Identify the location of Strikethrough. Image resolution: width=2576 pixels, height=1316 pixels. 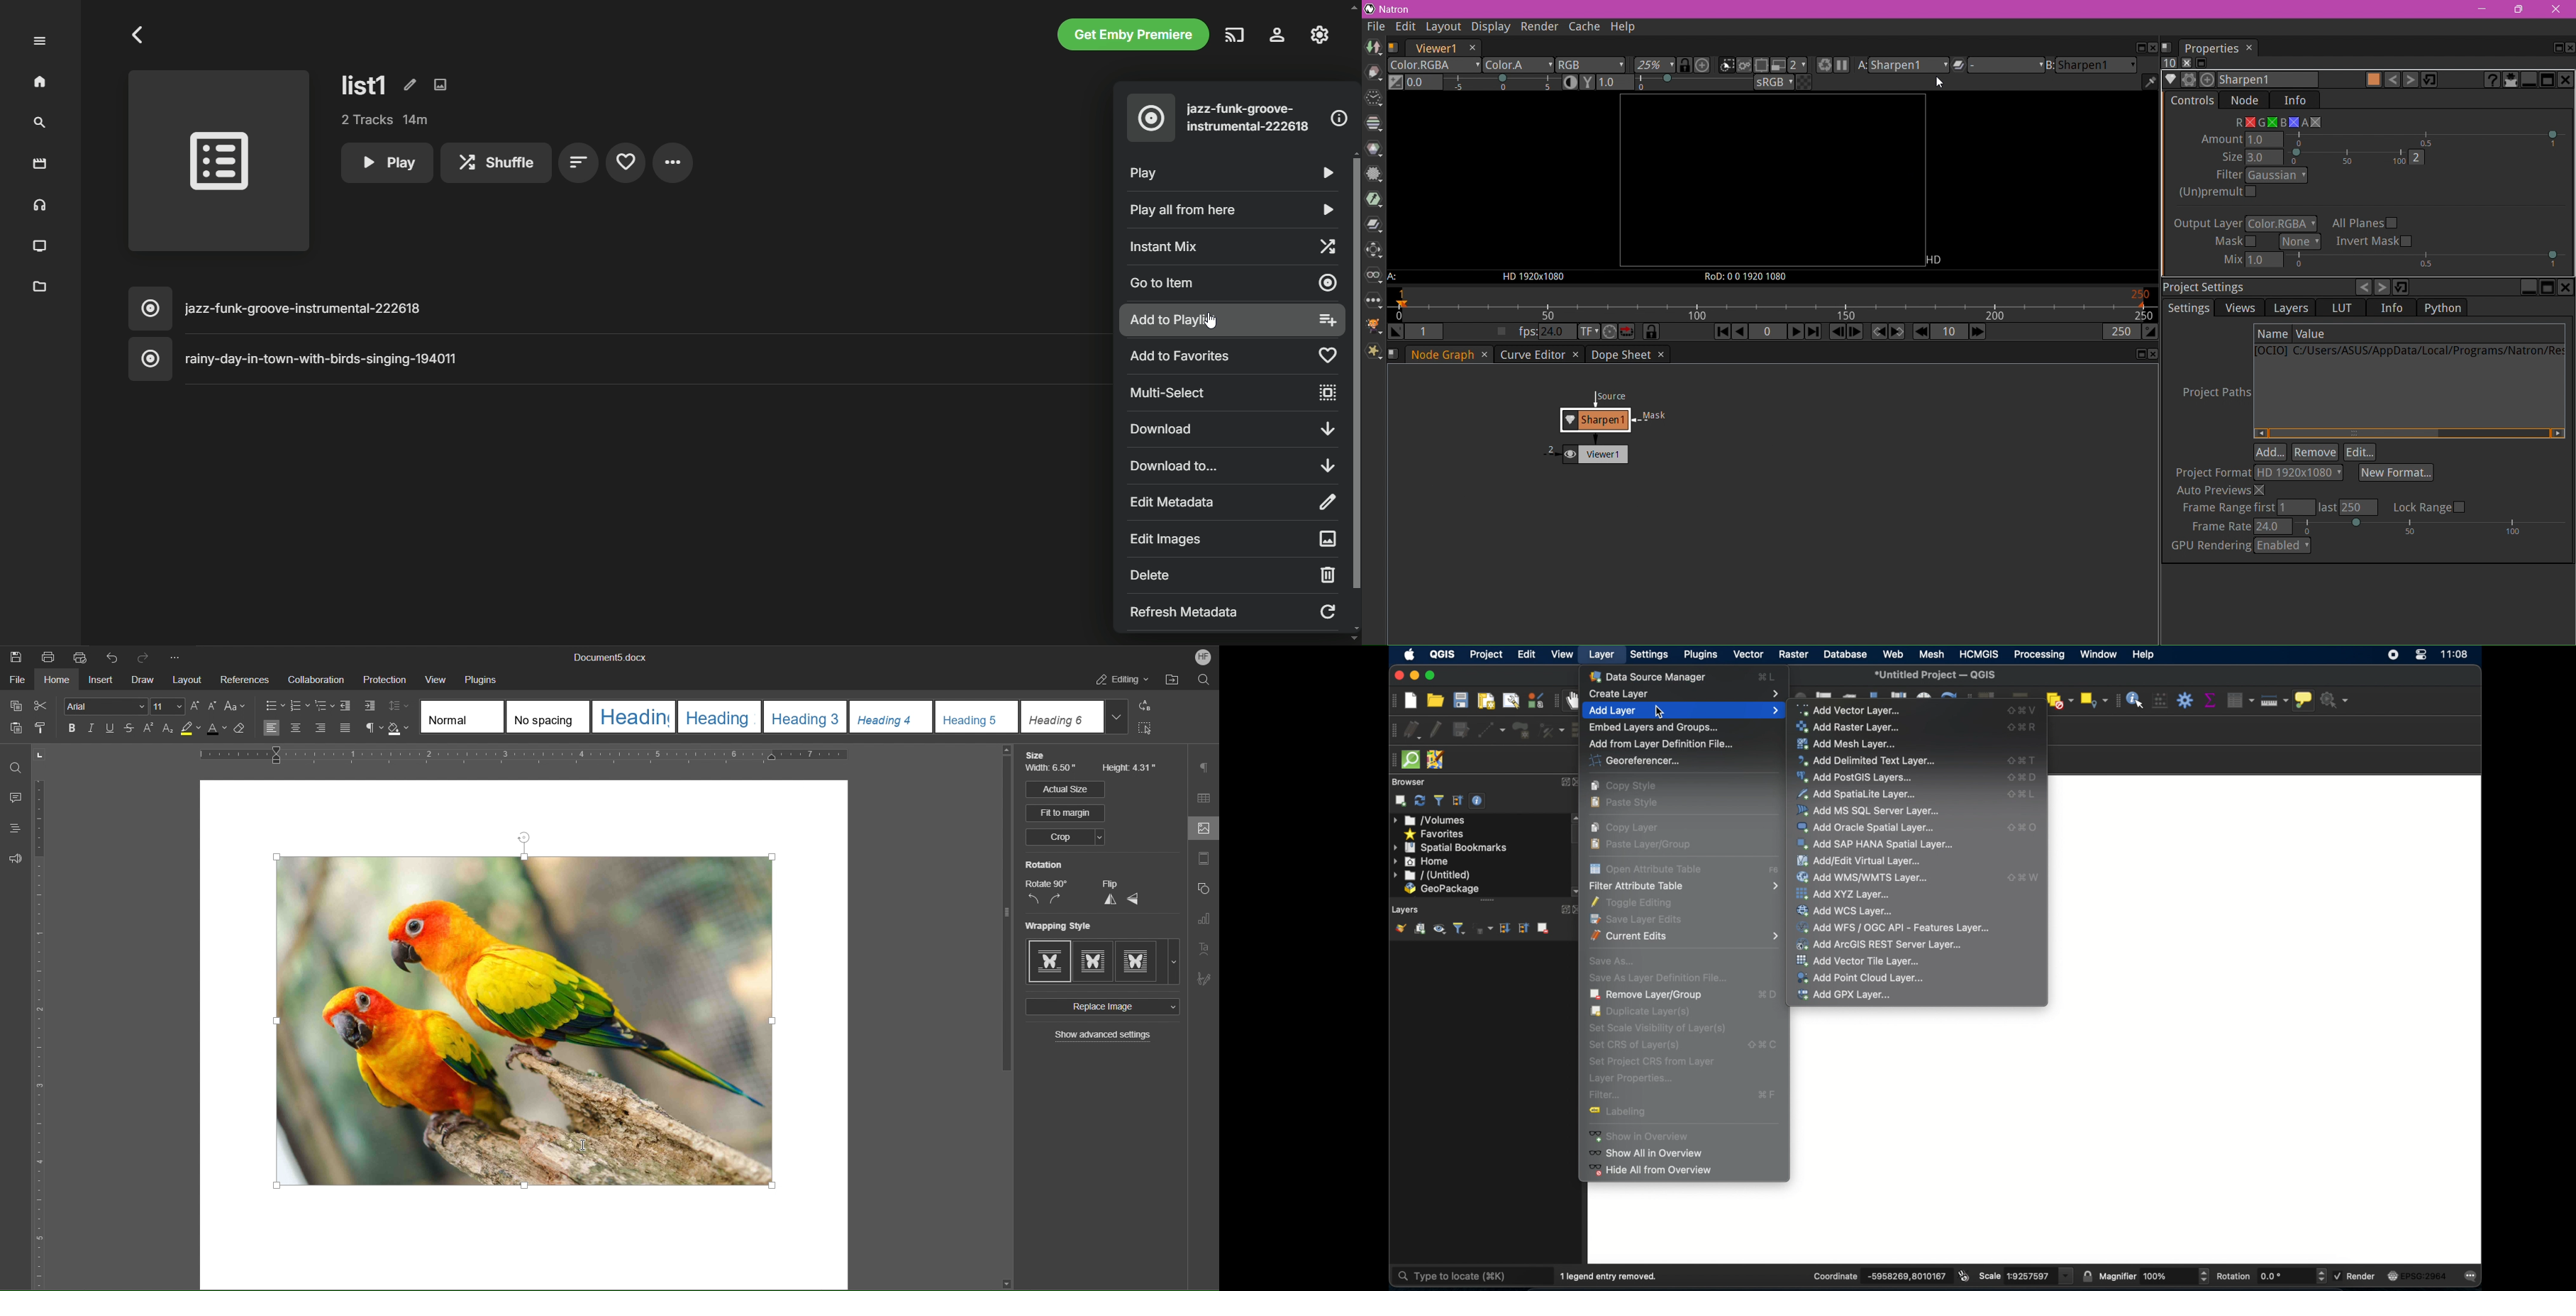
(130, 730).